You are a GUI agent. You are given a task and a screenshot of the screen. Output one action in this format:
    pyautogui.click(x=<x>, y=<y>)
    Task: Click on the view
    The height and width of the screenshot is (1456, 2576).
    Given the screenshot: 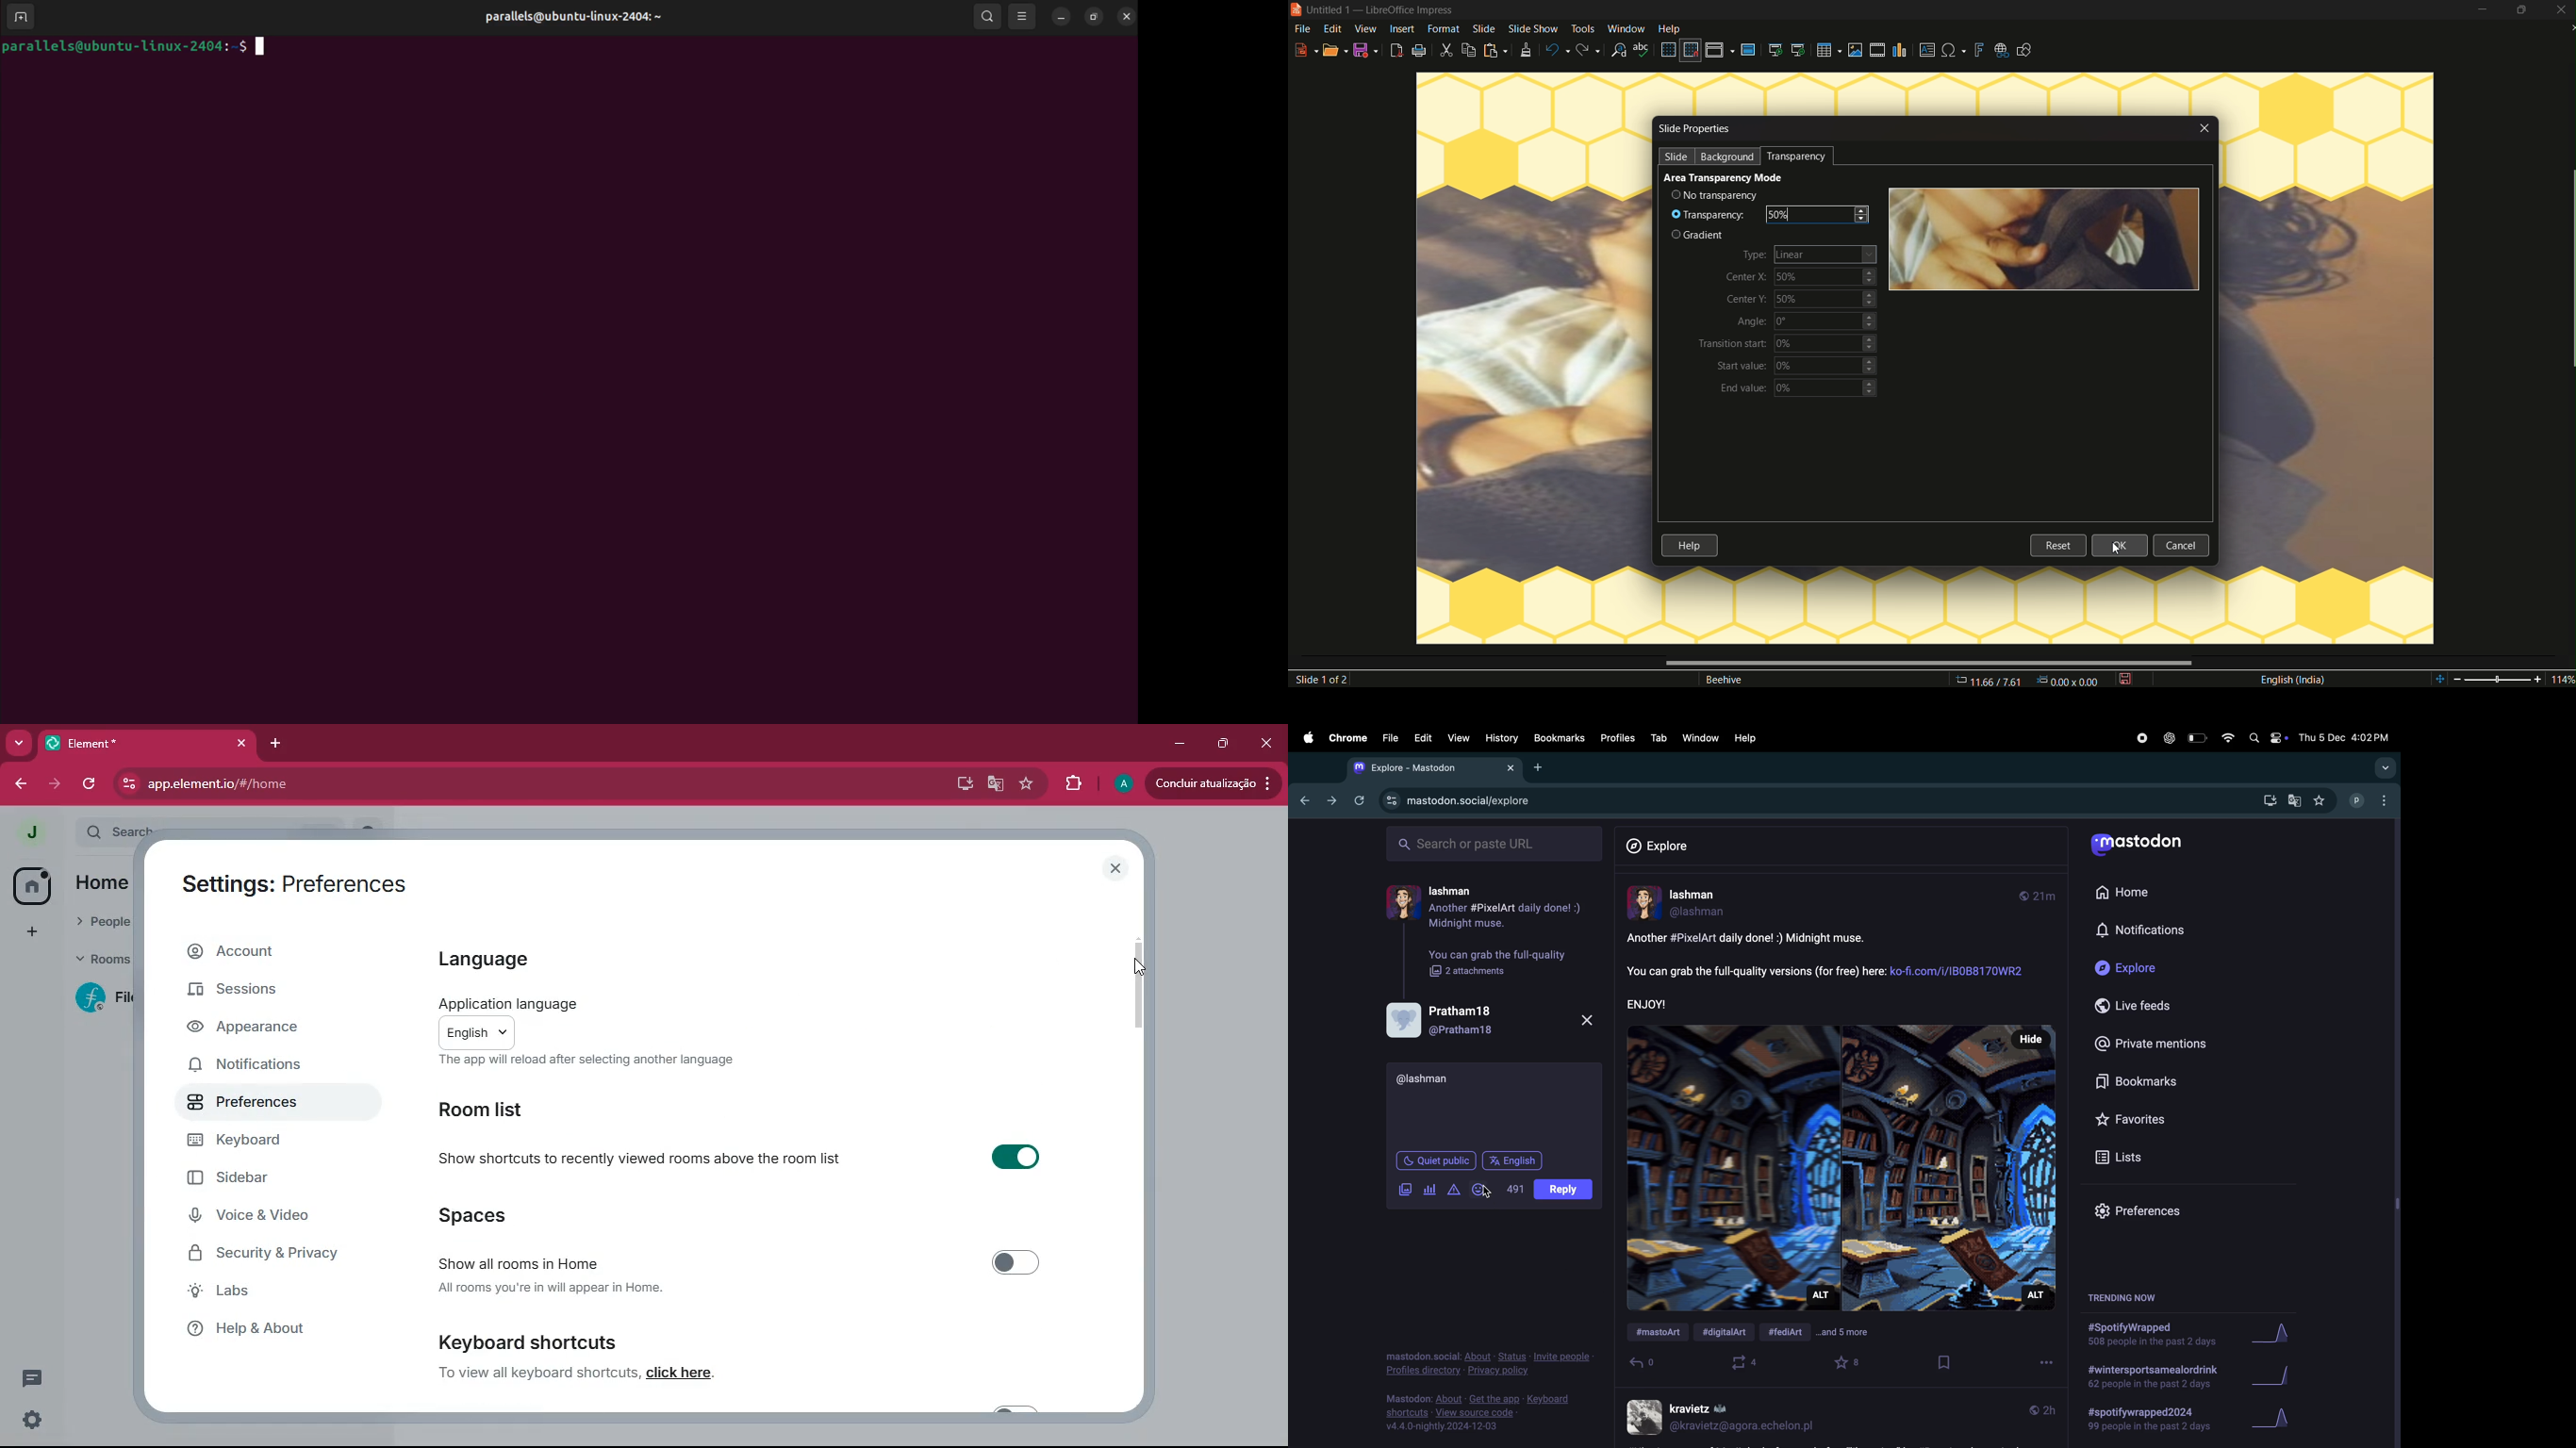 What is the action you would take?
    pyautogui.click(x=1366, y=29)
    